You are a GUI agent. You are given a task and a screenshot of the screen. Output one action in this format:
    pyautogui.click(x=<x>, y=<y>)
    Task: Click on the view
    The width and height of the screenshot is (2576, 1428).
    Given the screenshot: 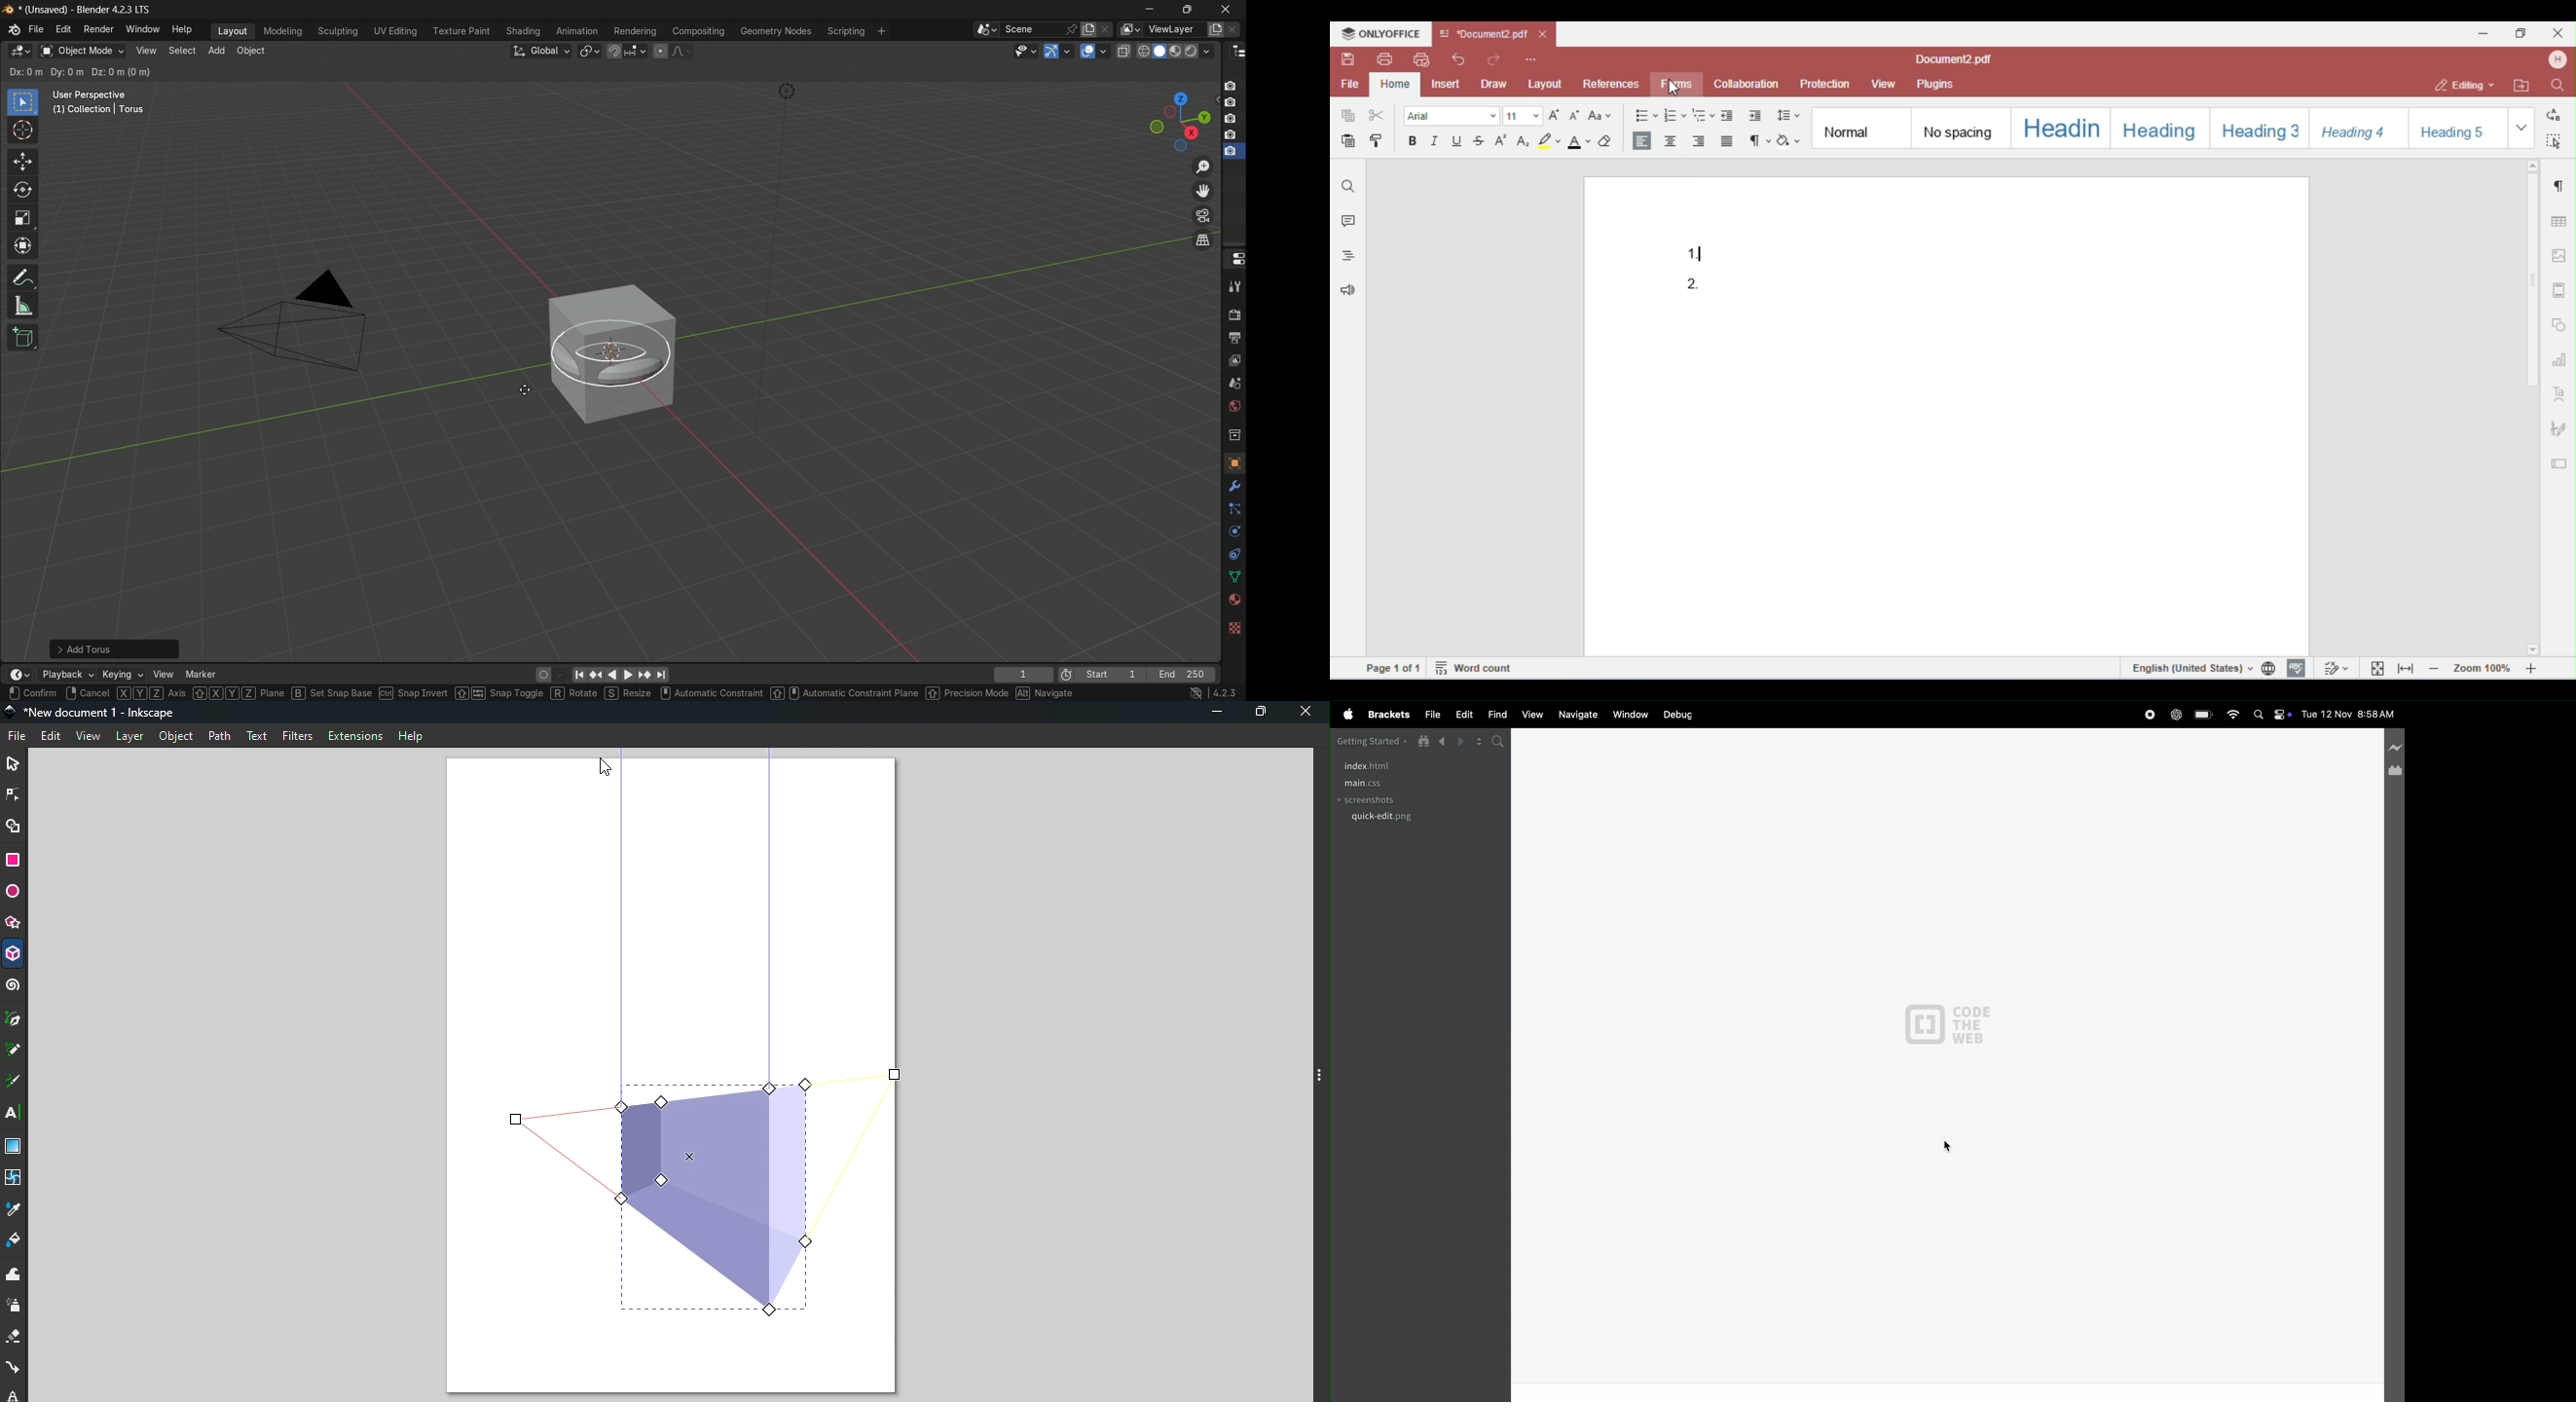 What is the action you would take?
    pyautogui.click(x=1234, y=363)
    